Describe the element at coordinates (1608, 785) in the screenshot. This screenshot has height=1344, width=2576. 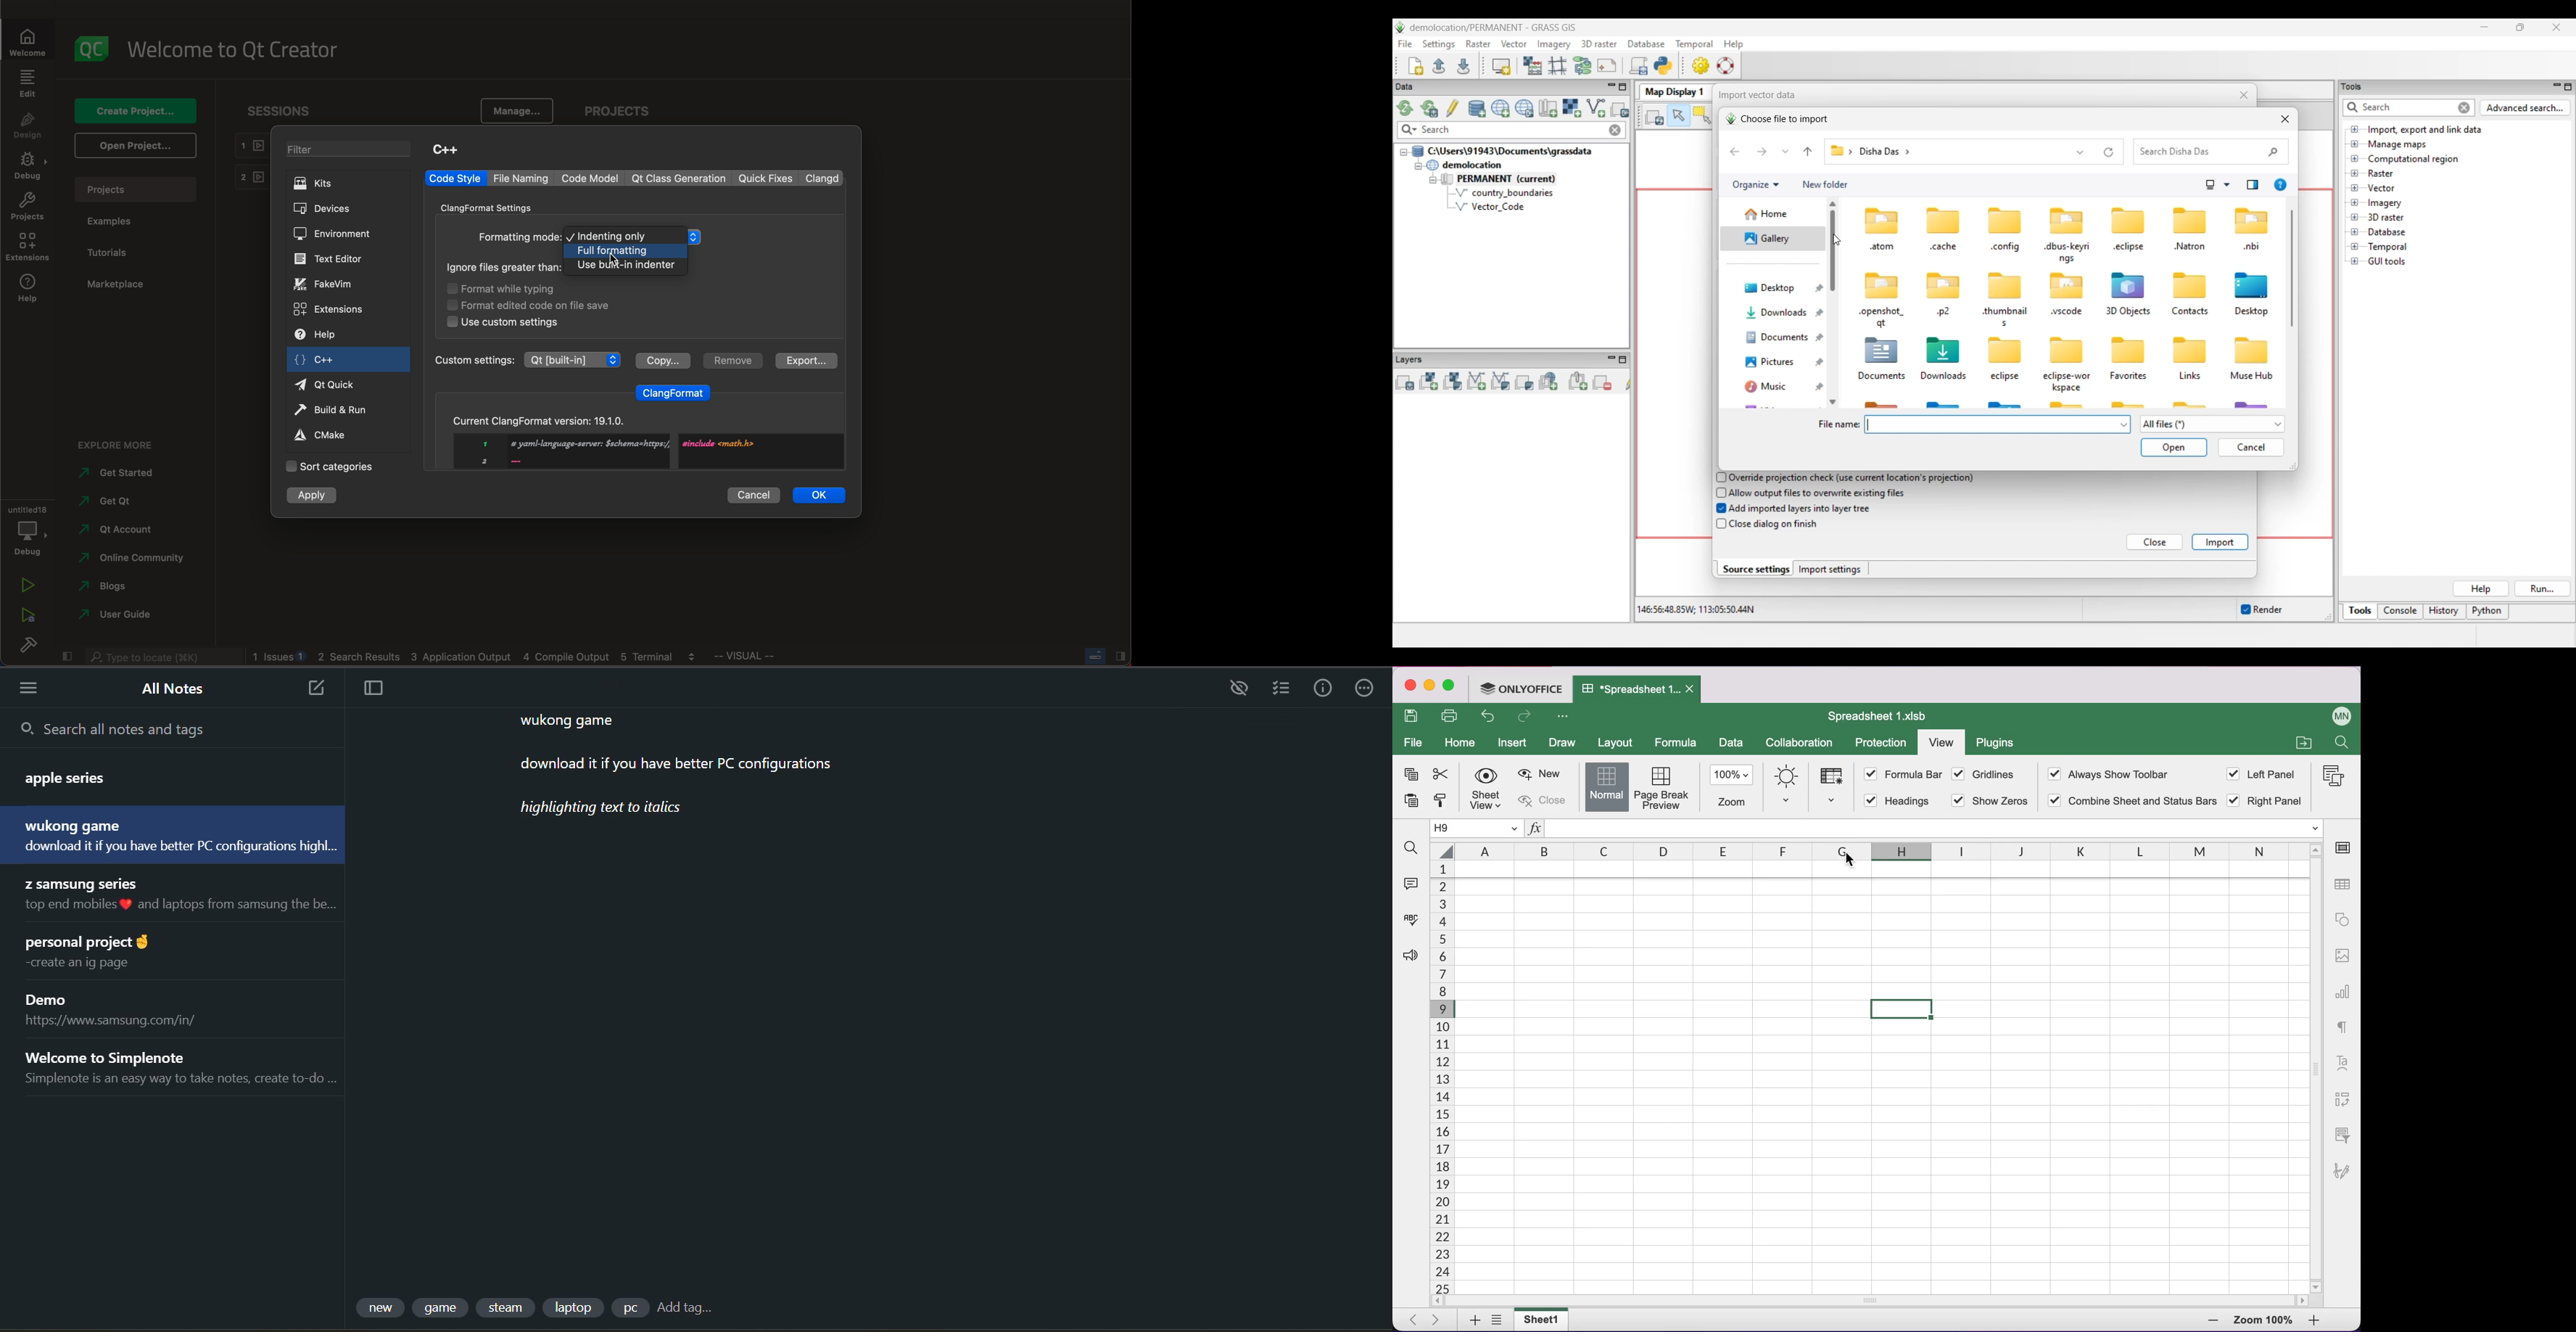
I see `shape` at that location.